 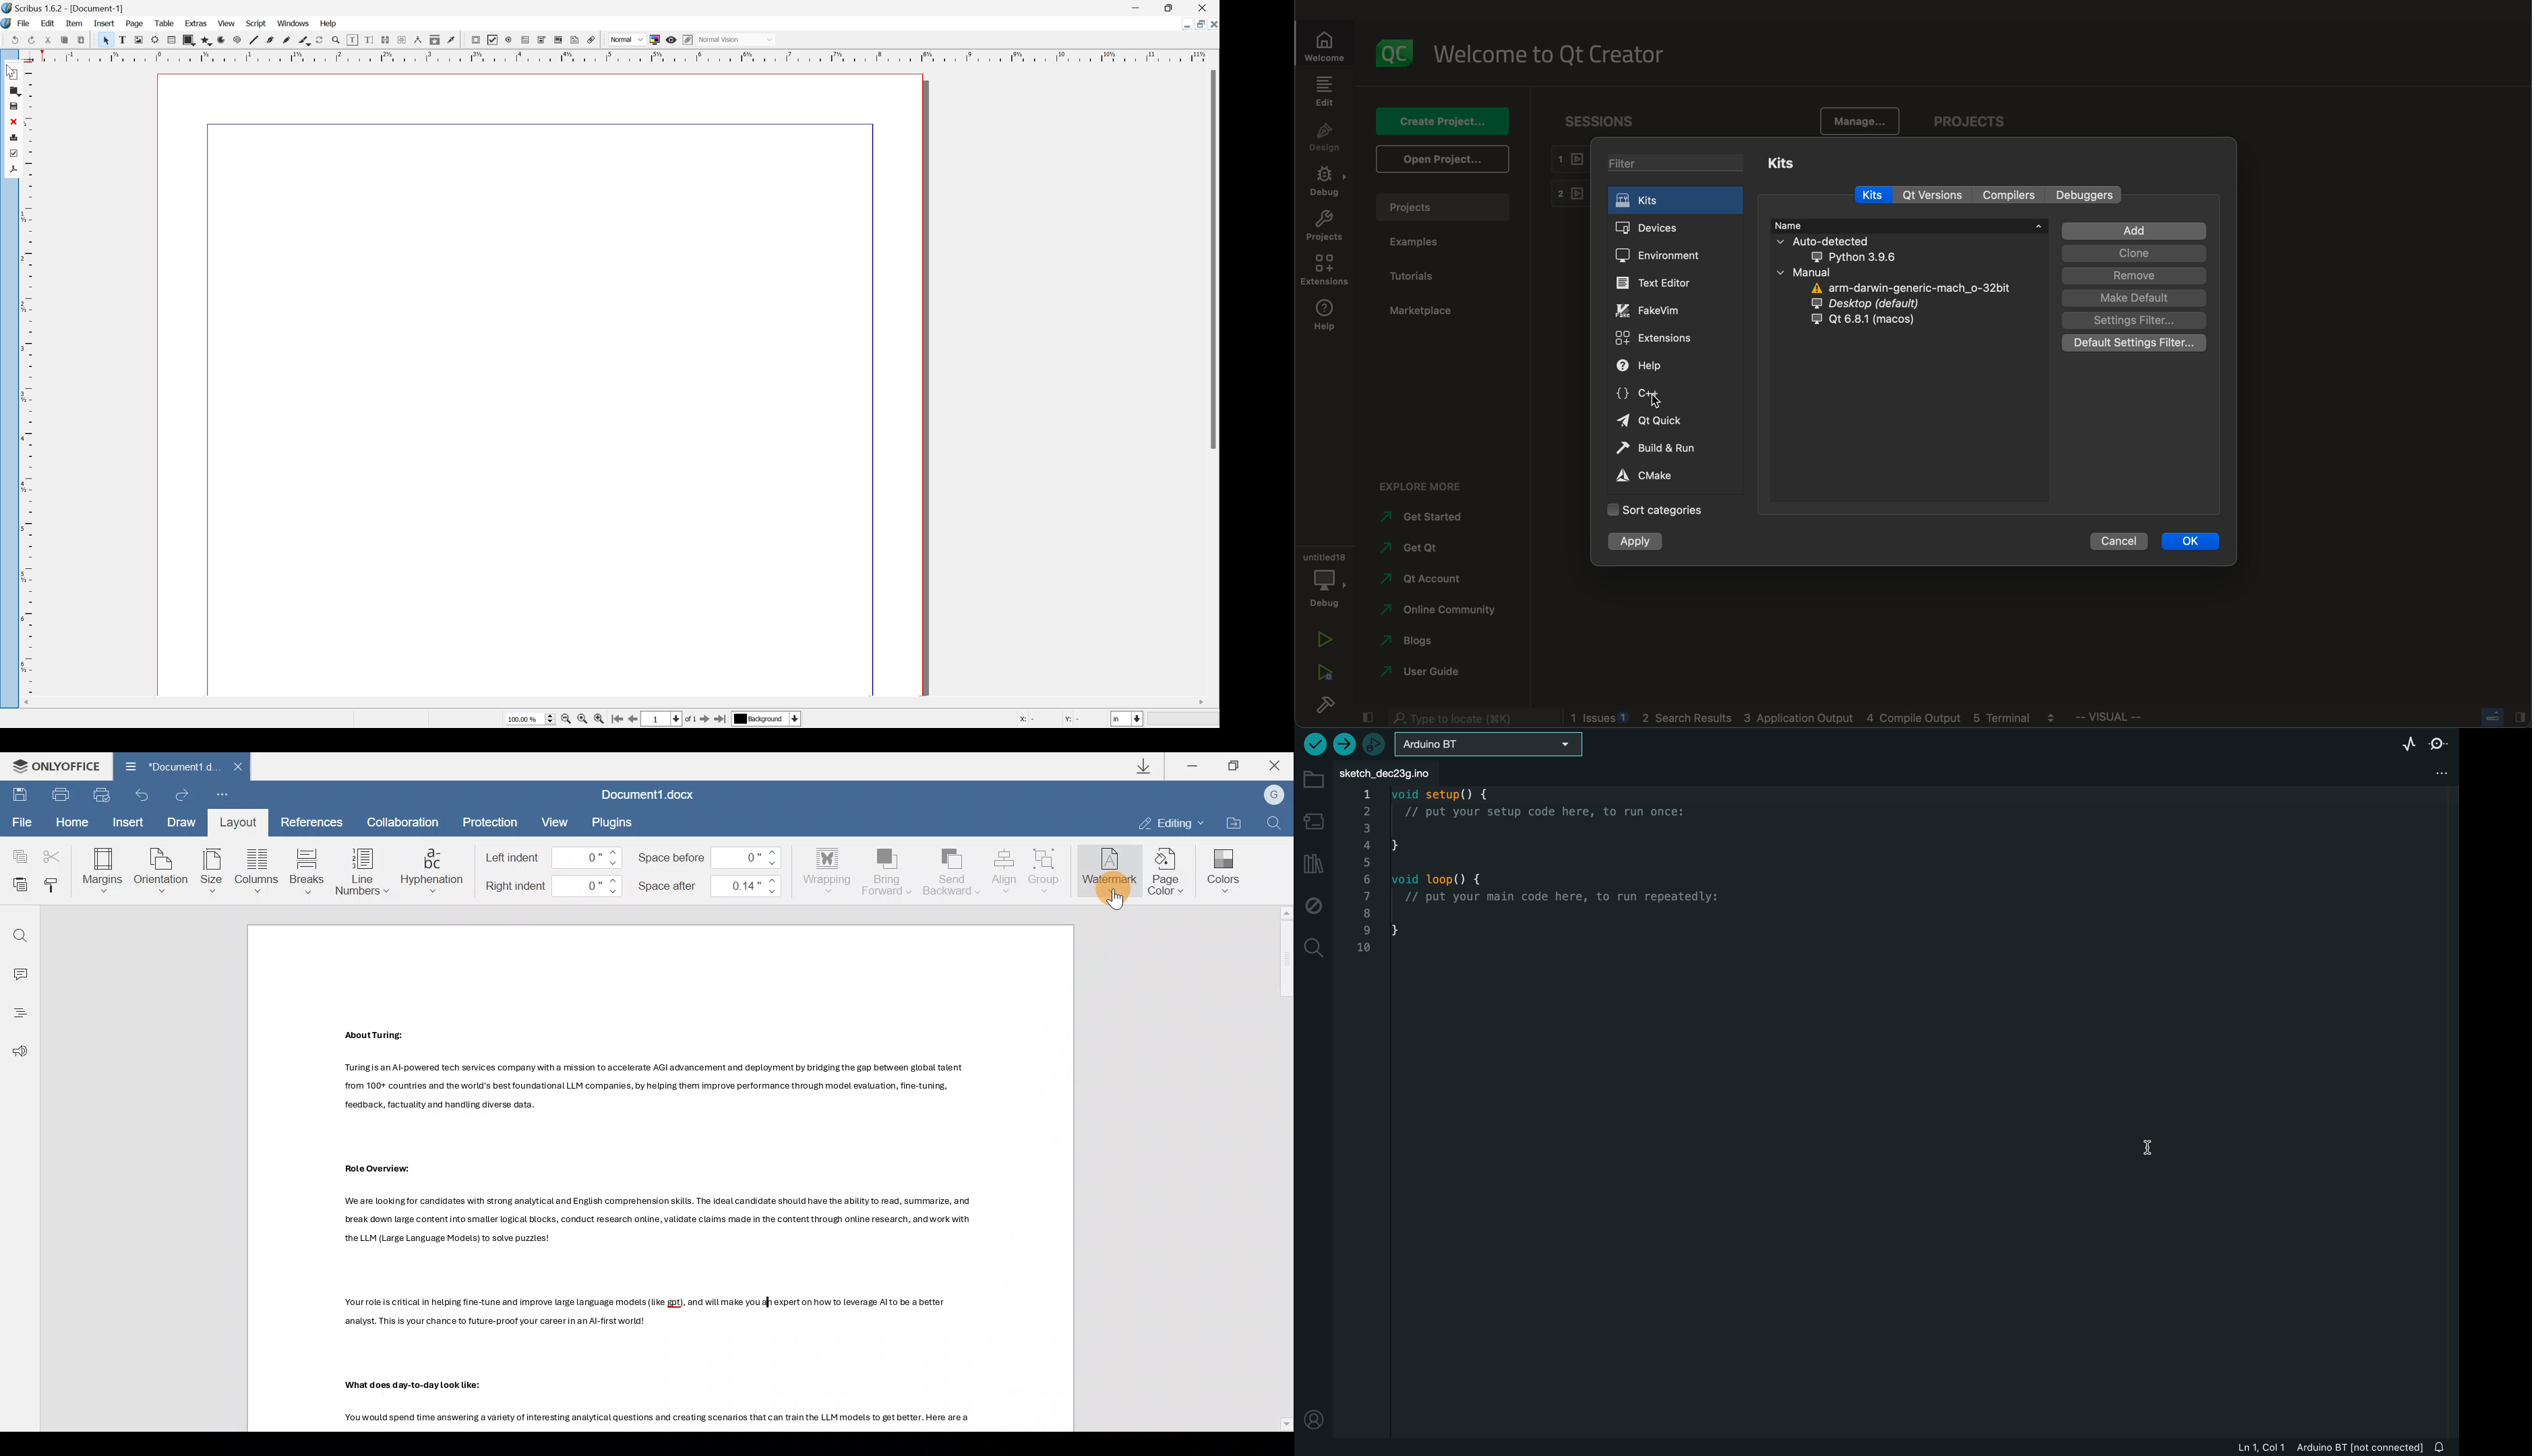 I want to click on arm darwin, so click(x=1913, y=289).